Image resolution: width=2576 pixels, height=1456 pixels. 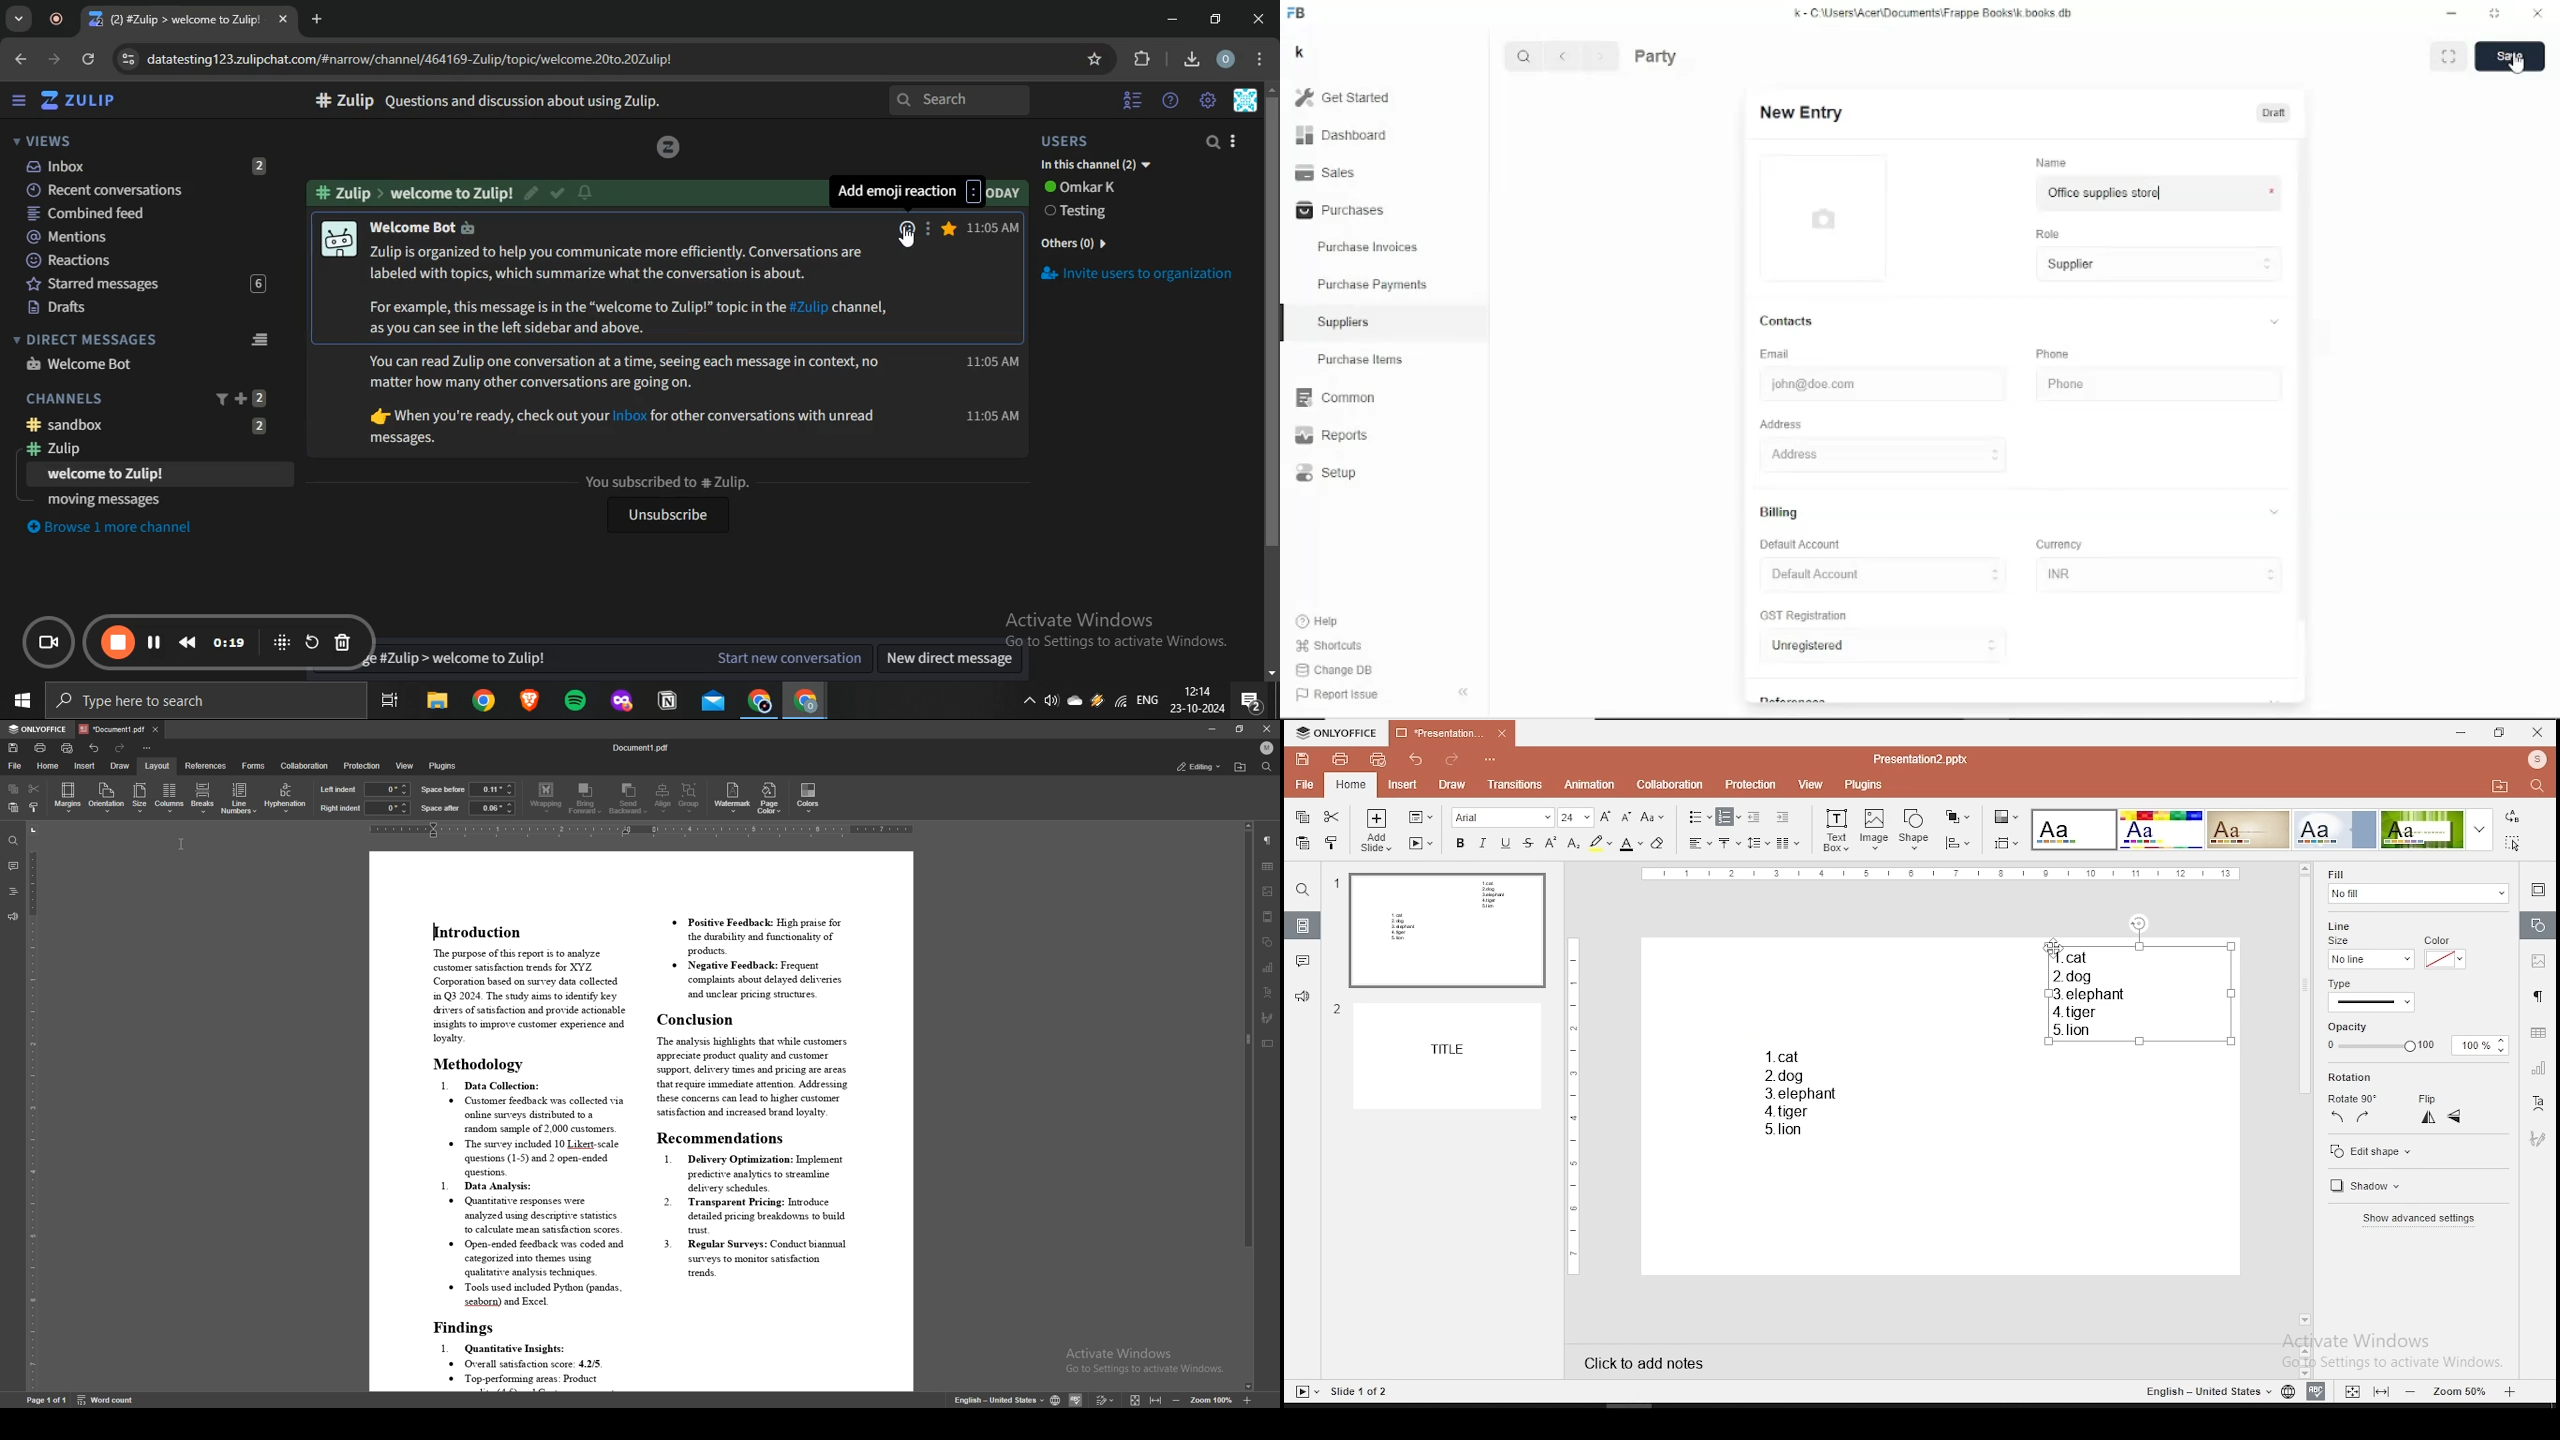 I want to click on cursor, so click(x=913, y=242).